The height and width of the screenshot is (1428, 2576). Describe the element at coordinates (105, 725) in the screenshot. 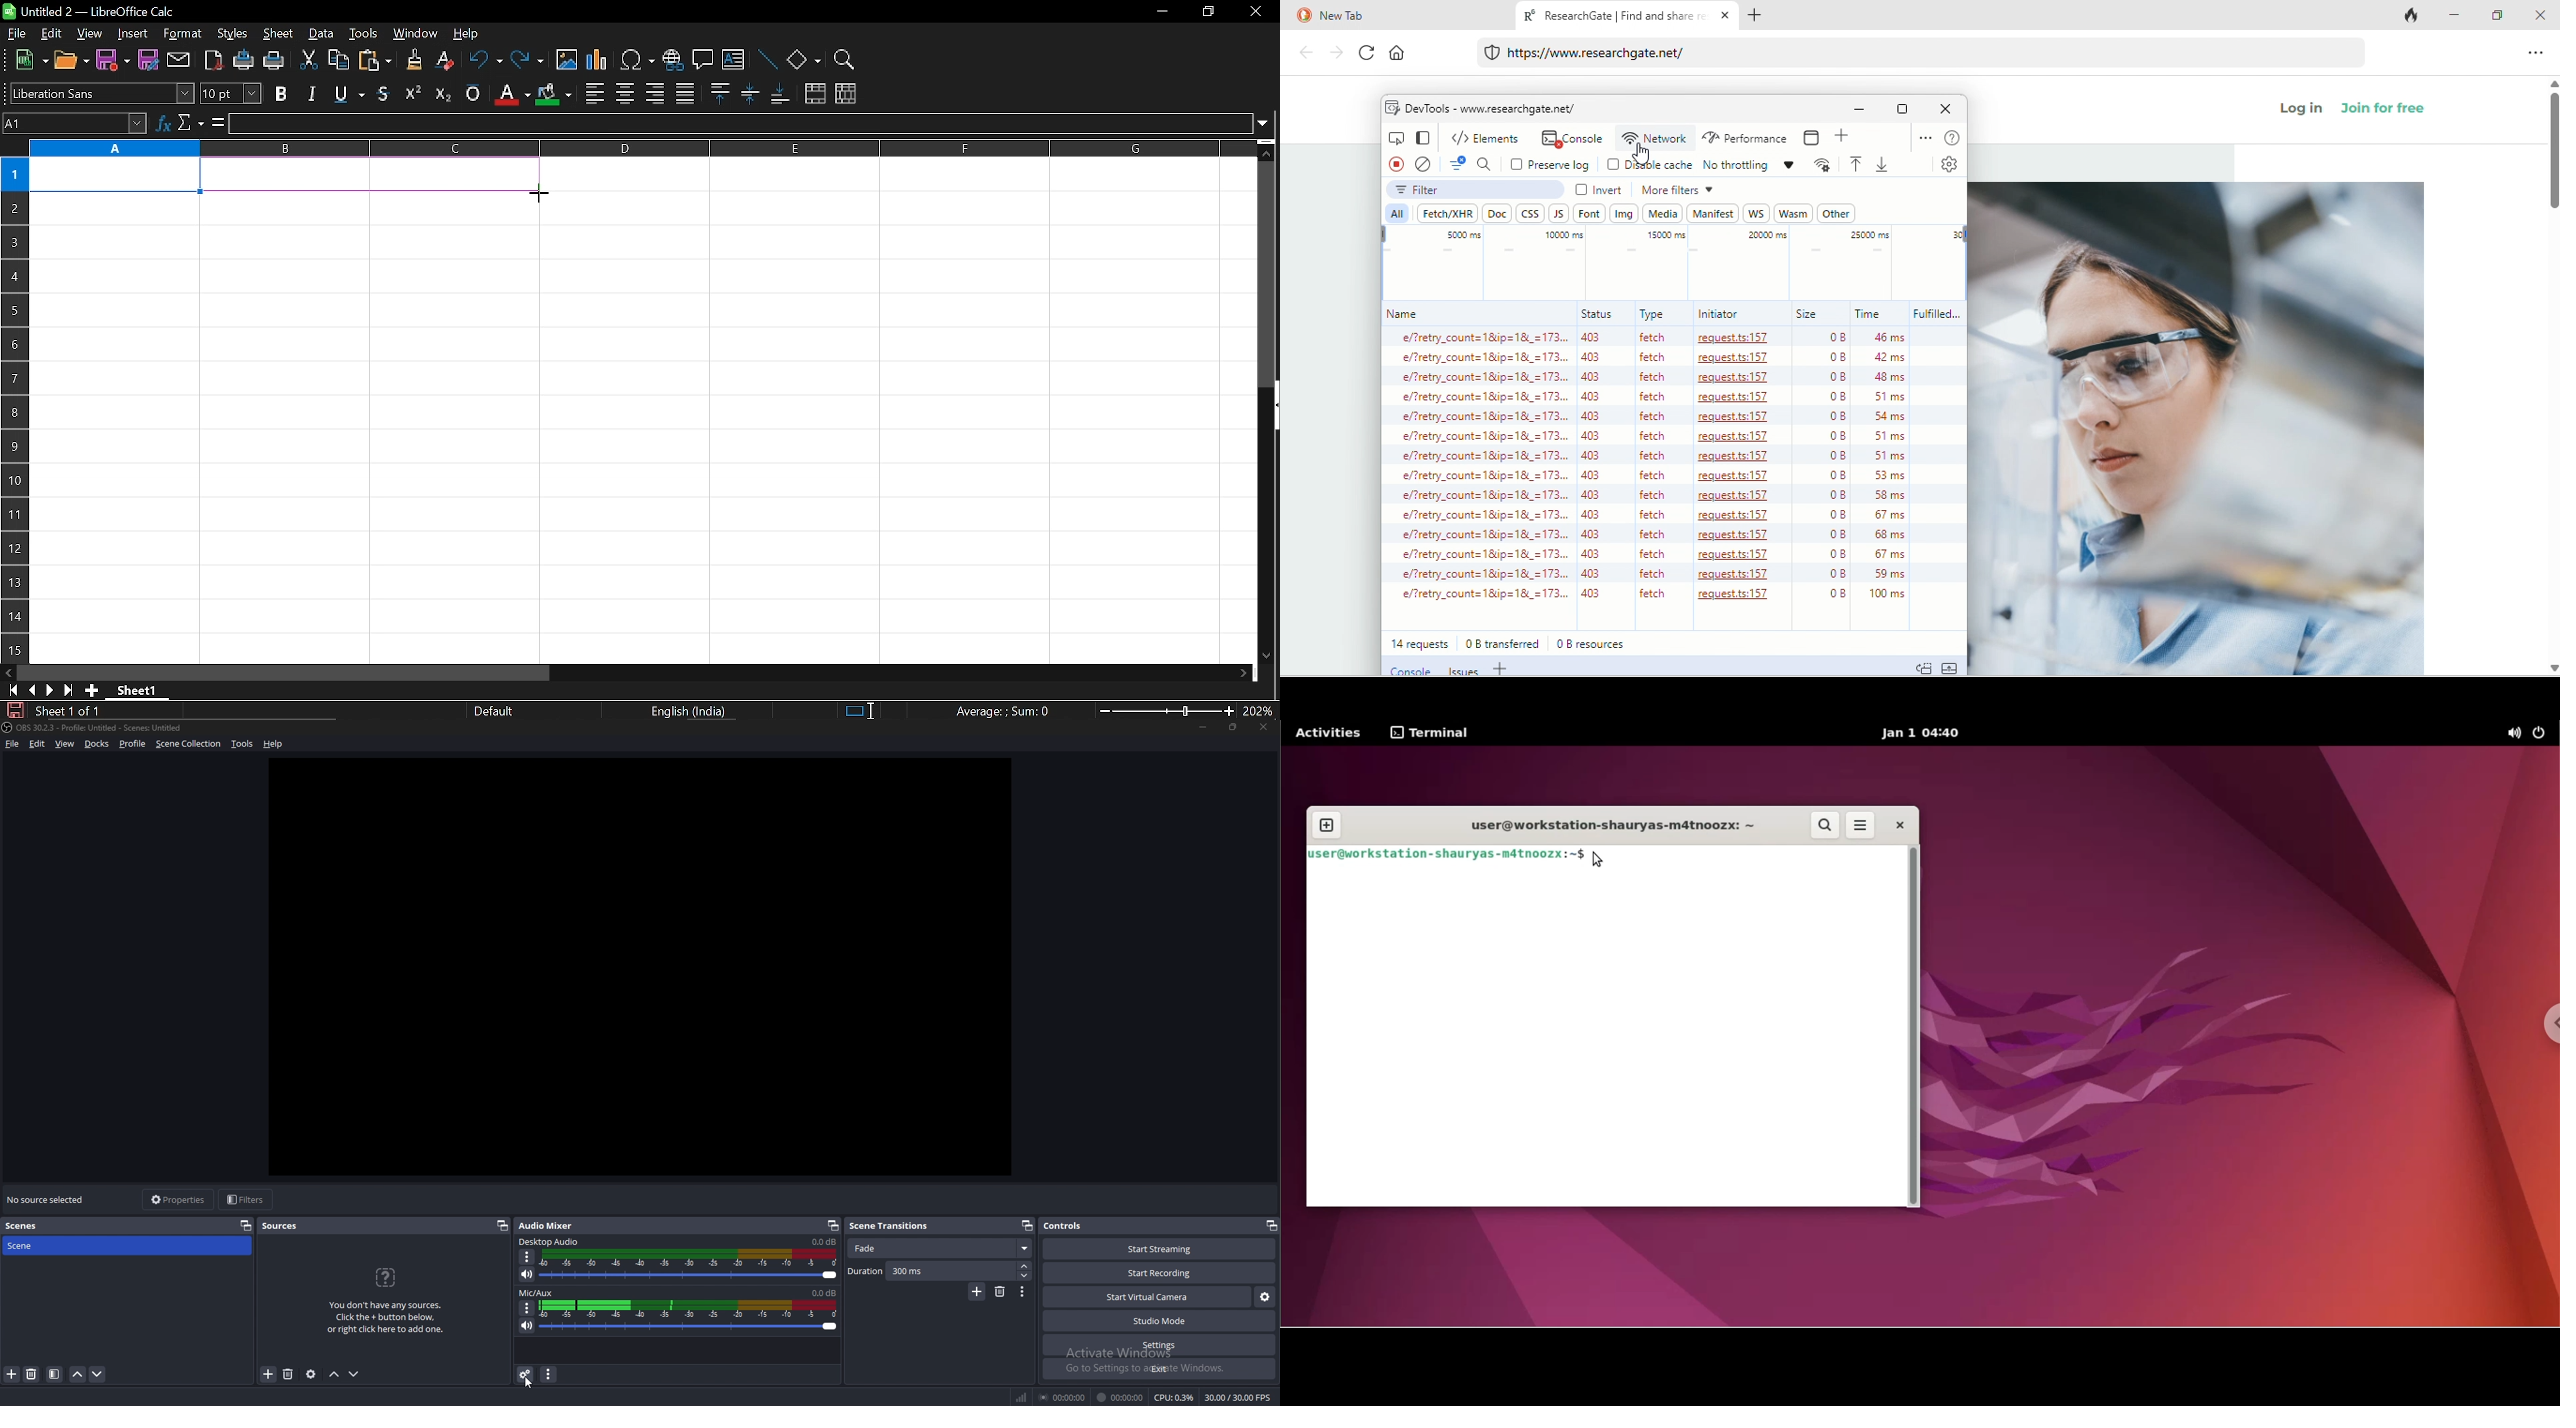

I see `ObS 30.2.3 - Profile: Untitled - Scenes: Untitled` at that location.